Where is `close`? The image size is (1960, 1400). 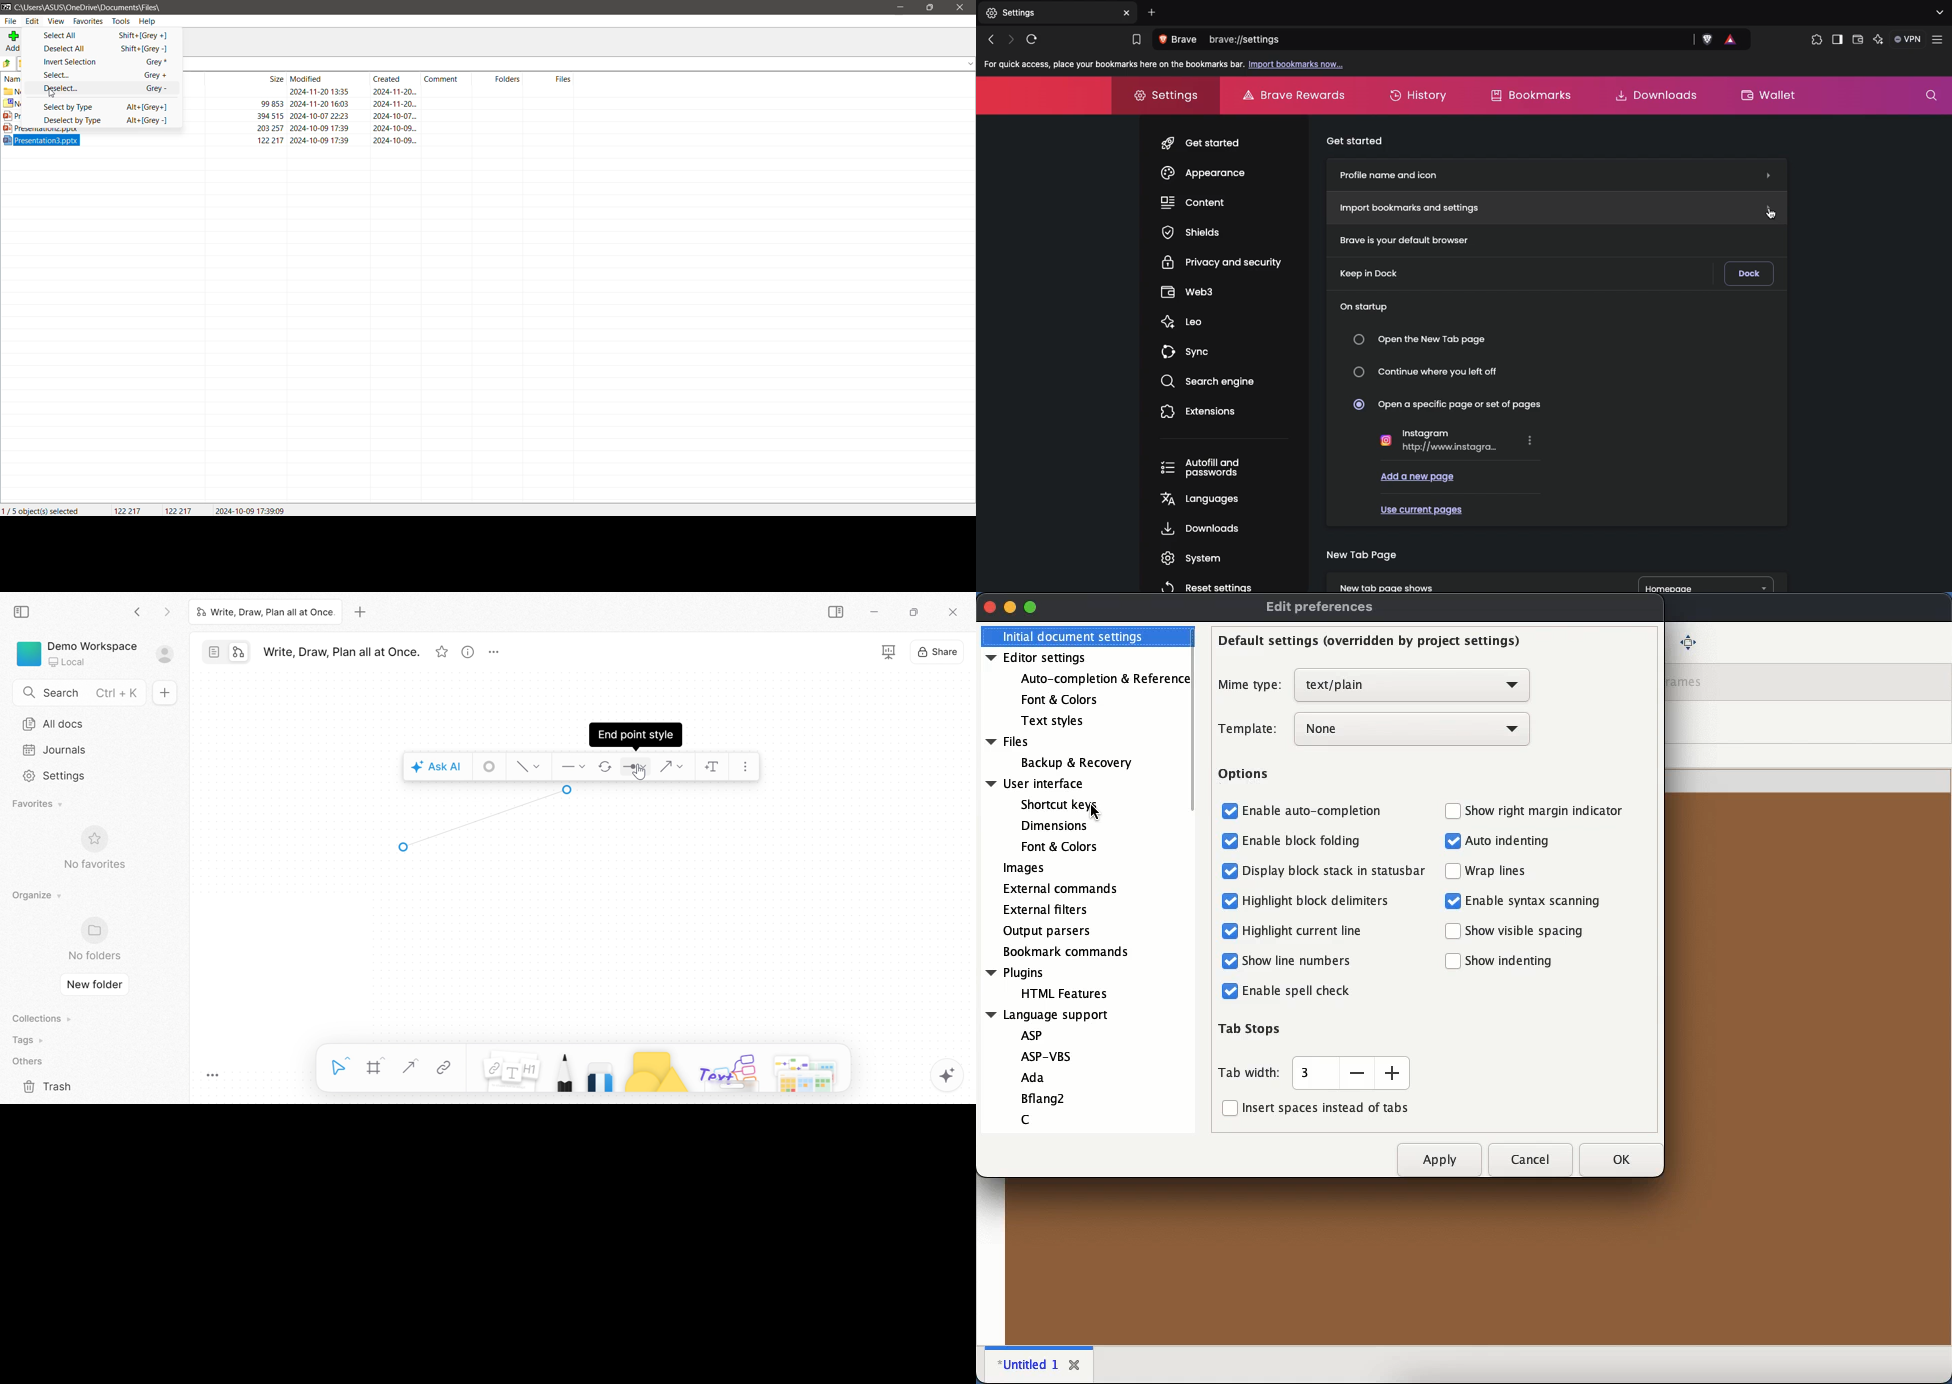 close is located at coordinates (990, 606).